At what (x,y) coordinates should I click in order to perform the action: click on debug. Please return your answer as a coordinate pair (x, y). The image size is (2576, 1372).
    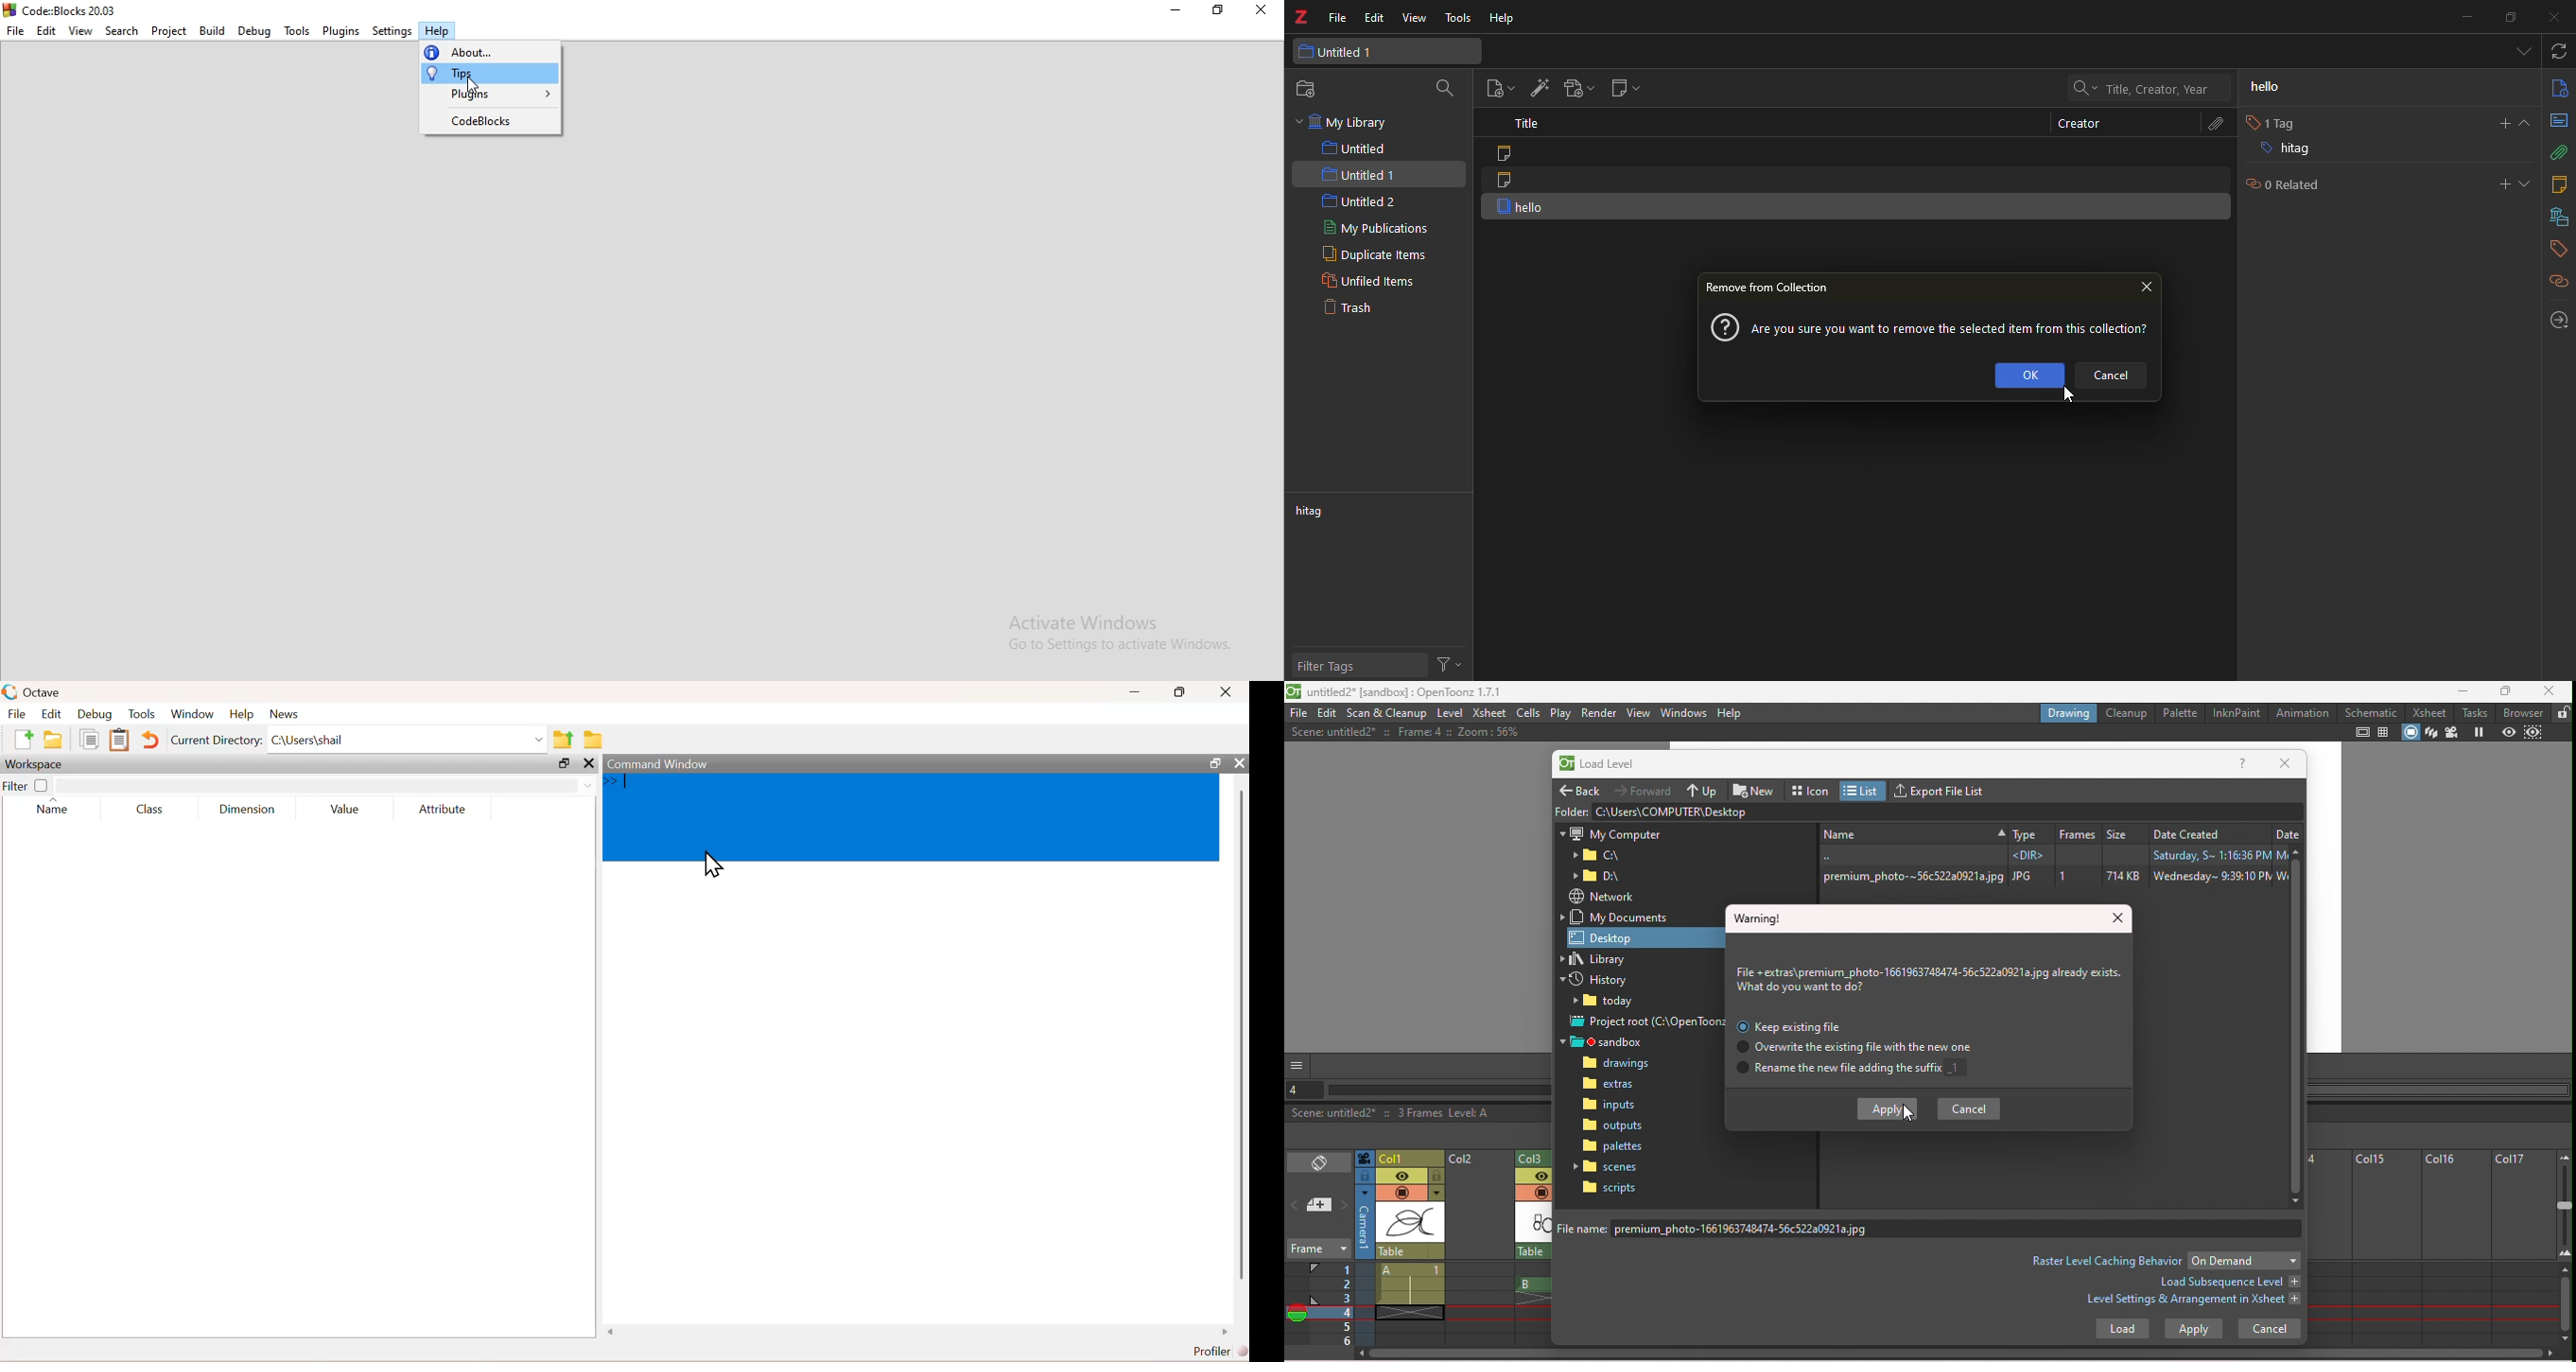
    Looking at the image, I should click on (95, 715).